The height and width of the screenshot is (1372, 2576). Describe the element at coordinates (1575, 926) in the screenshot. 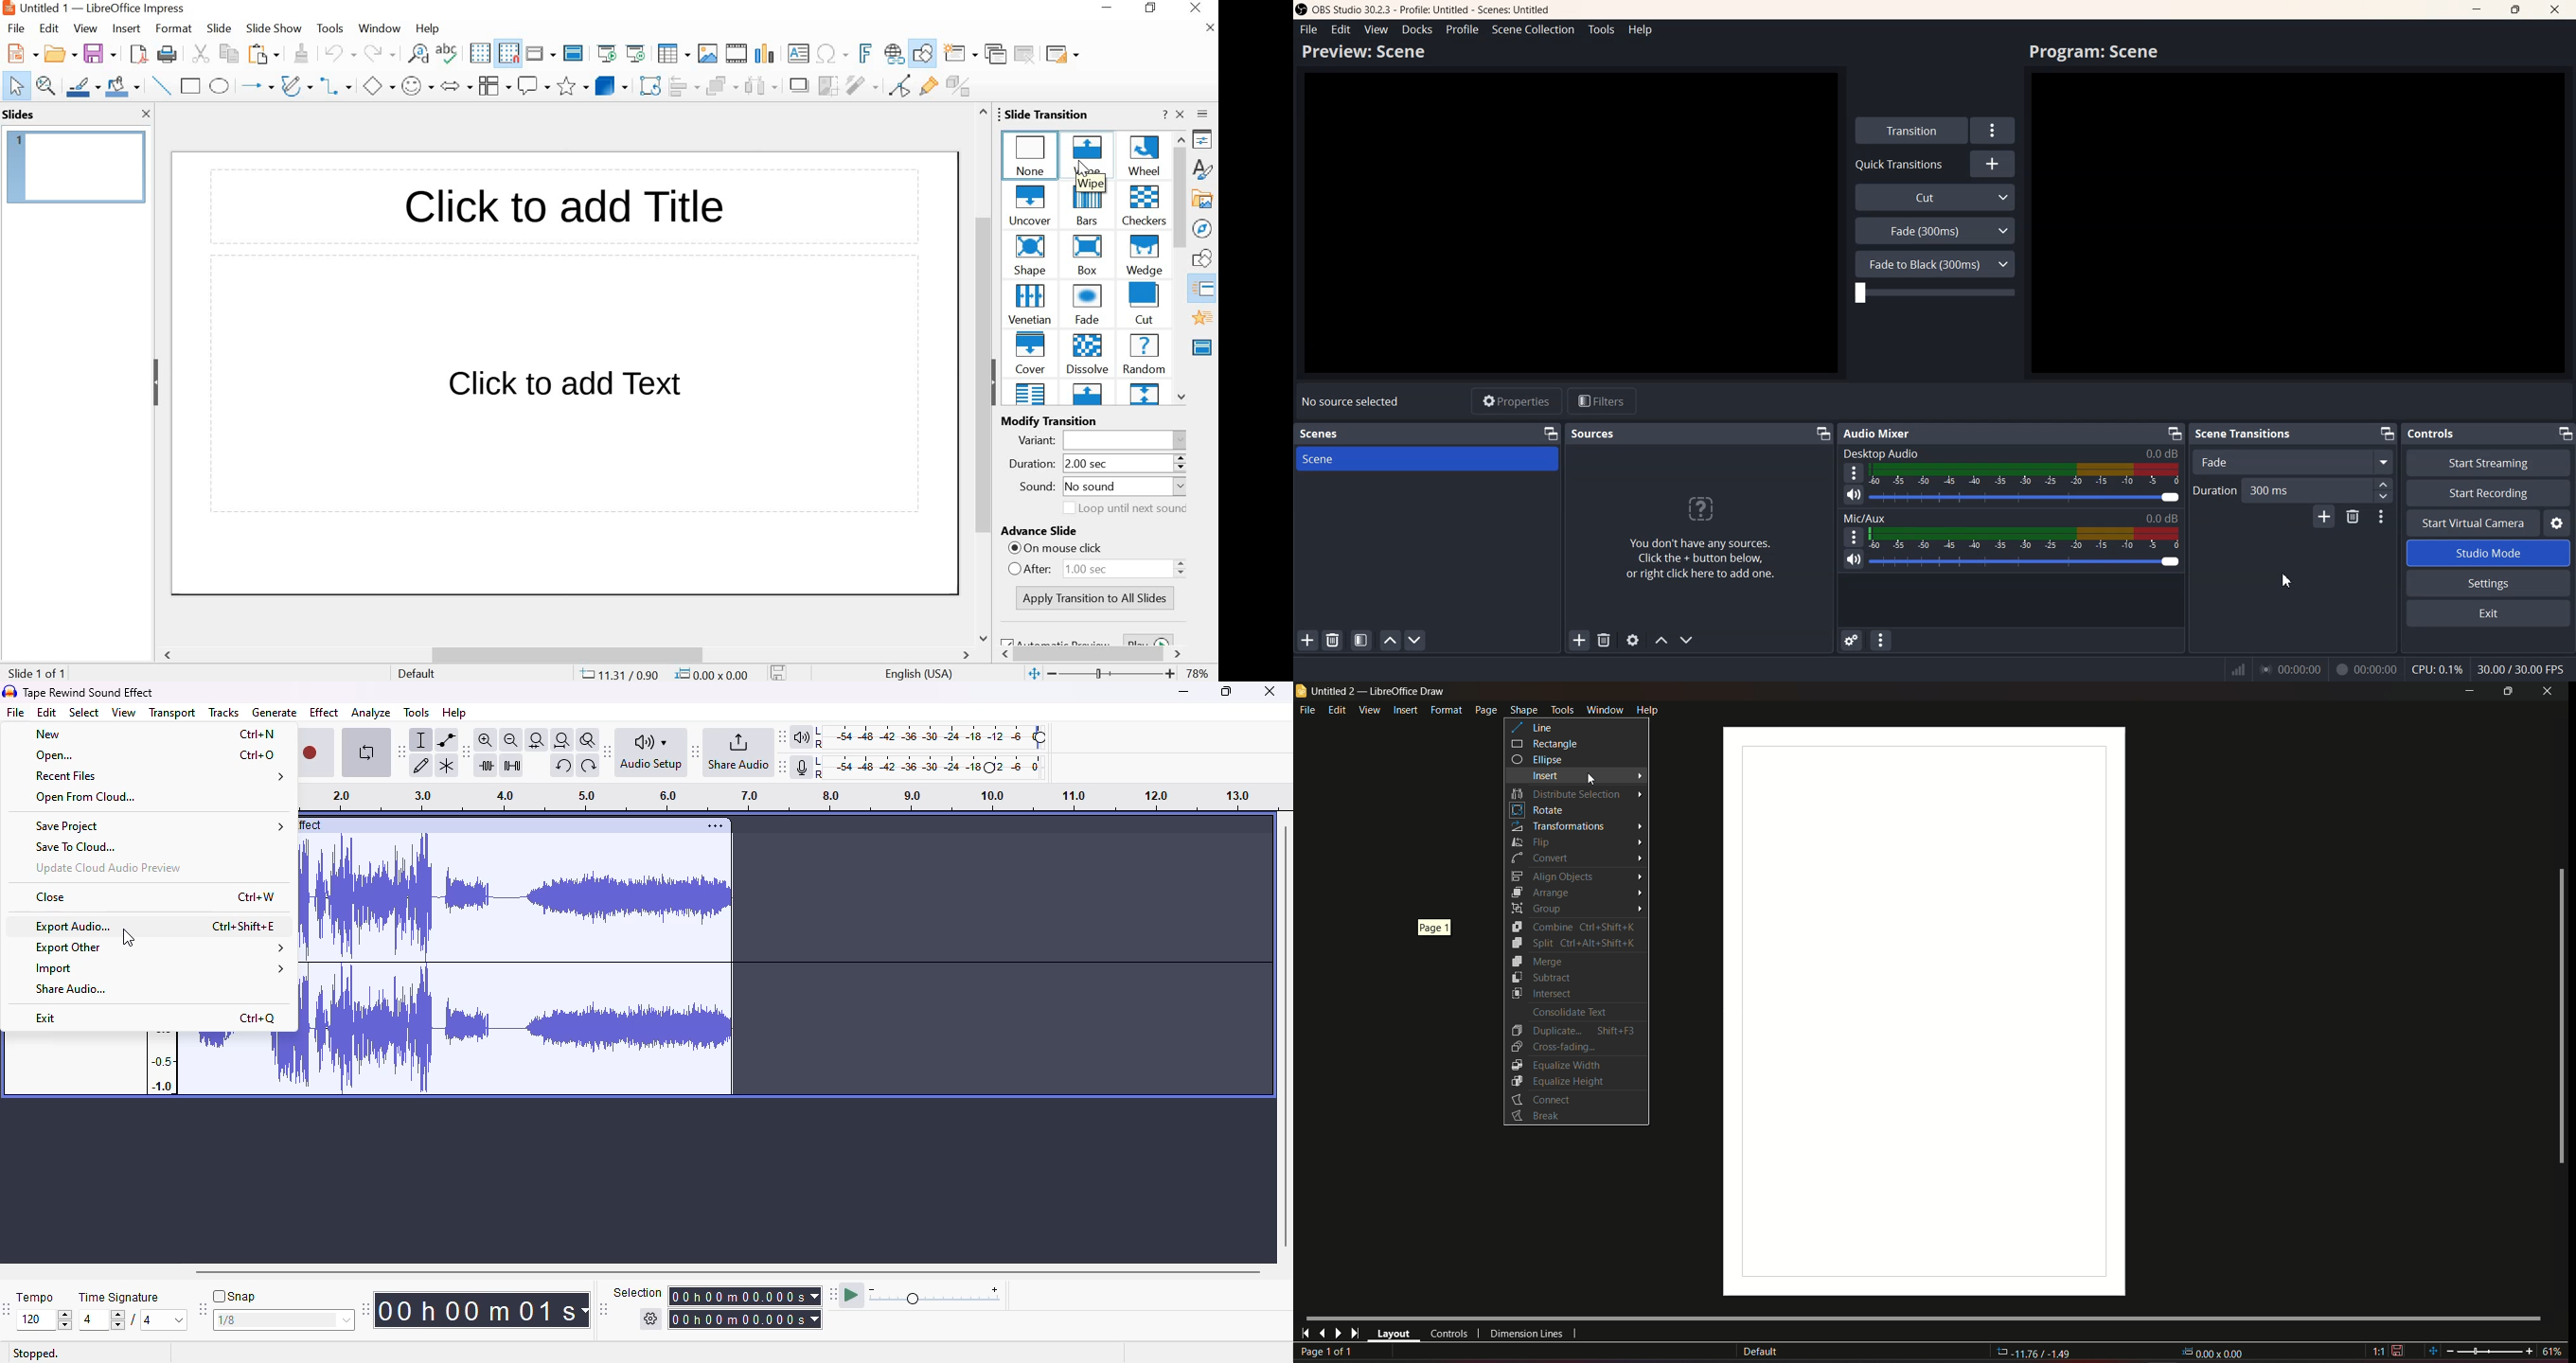

I see `Combine` at that location.